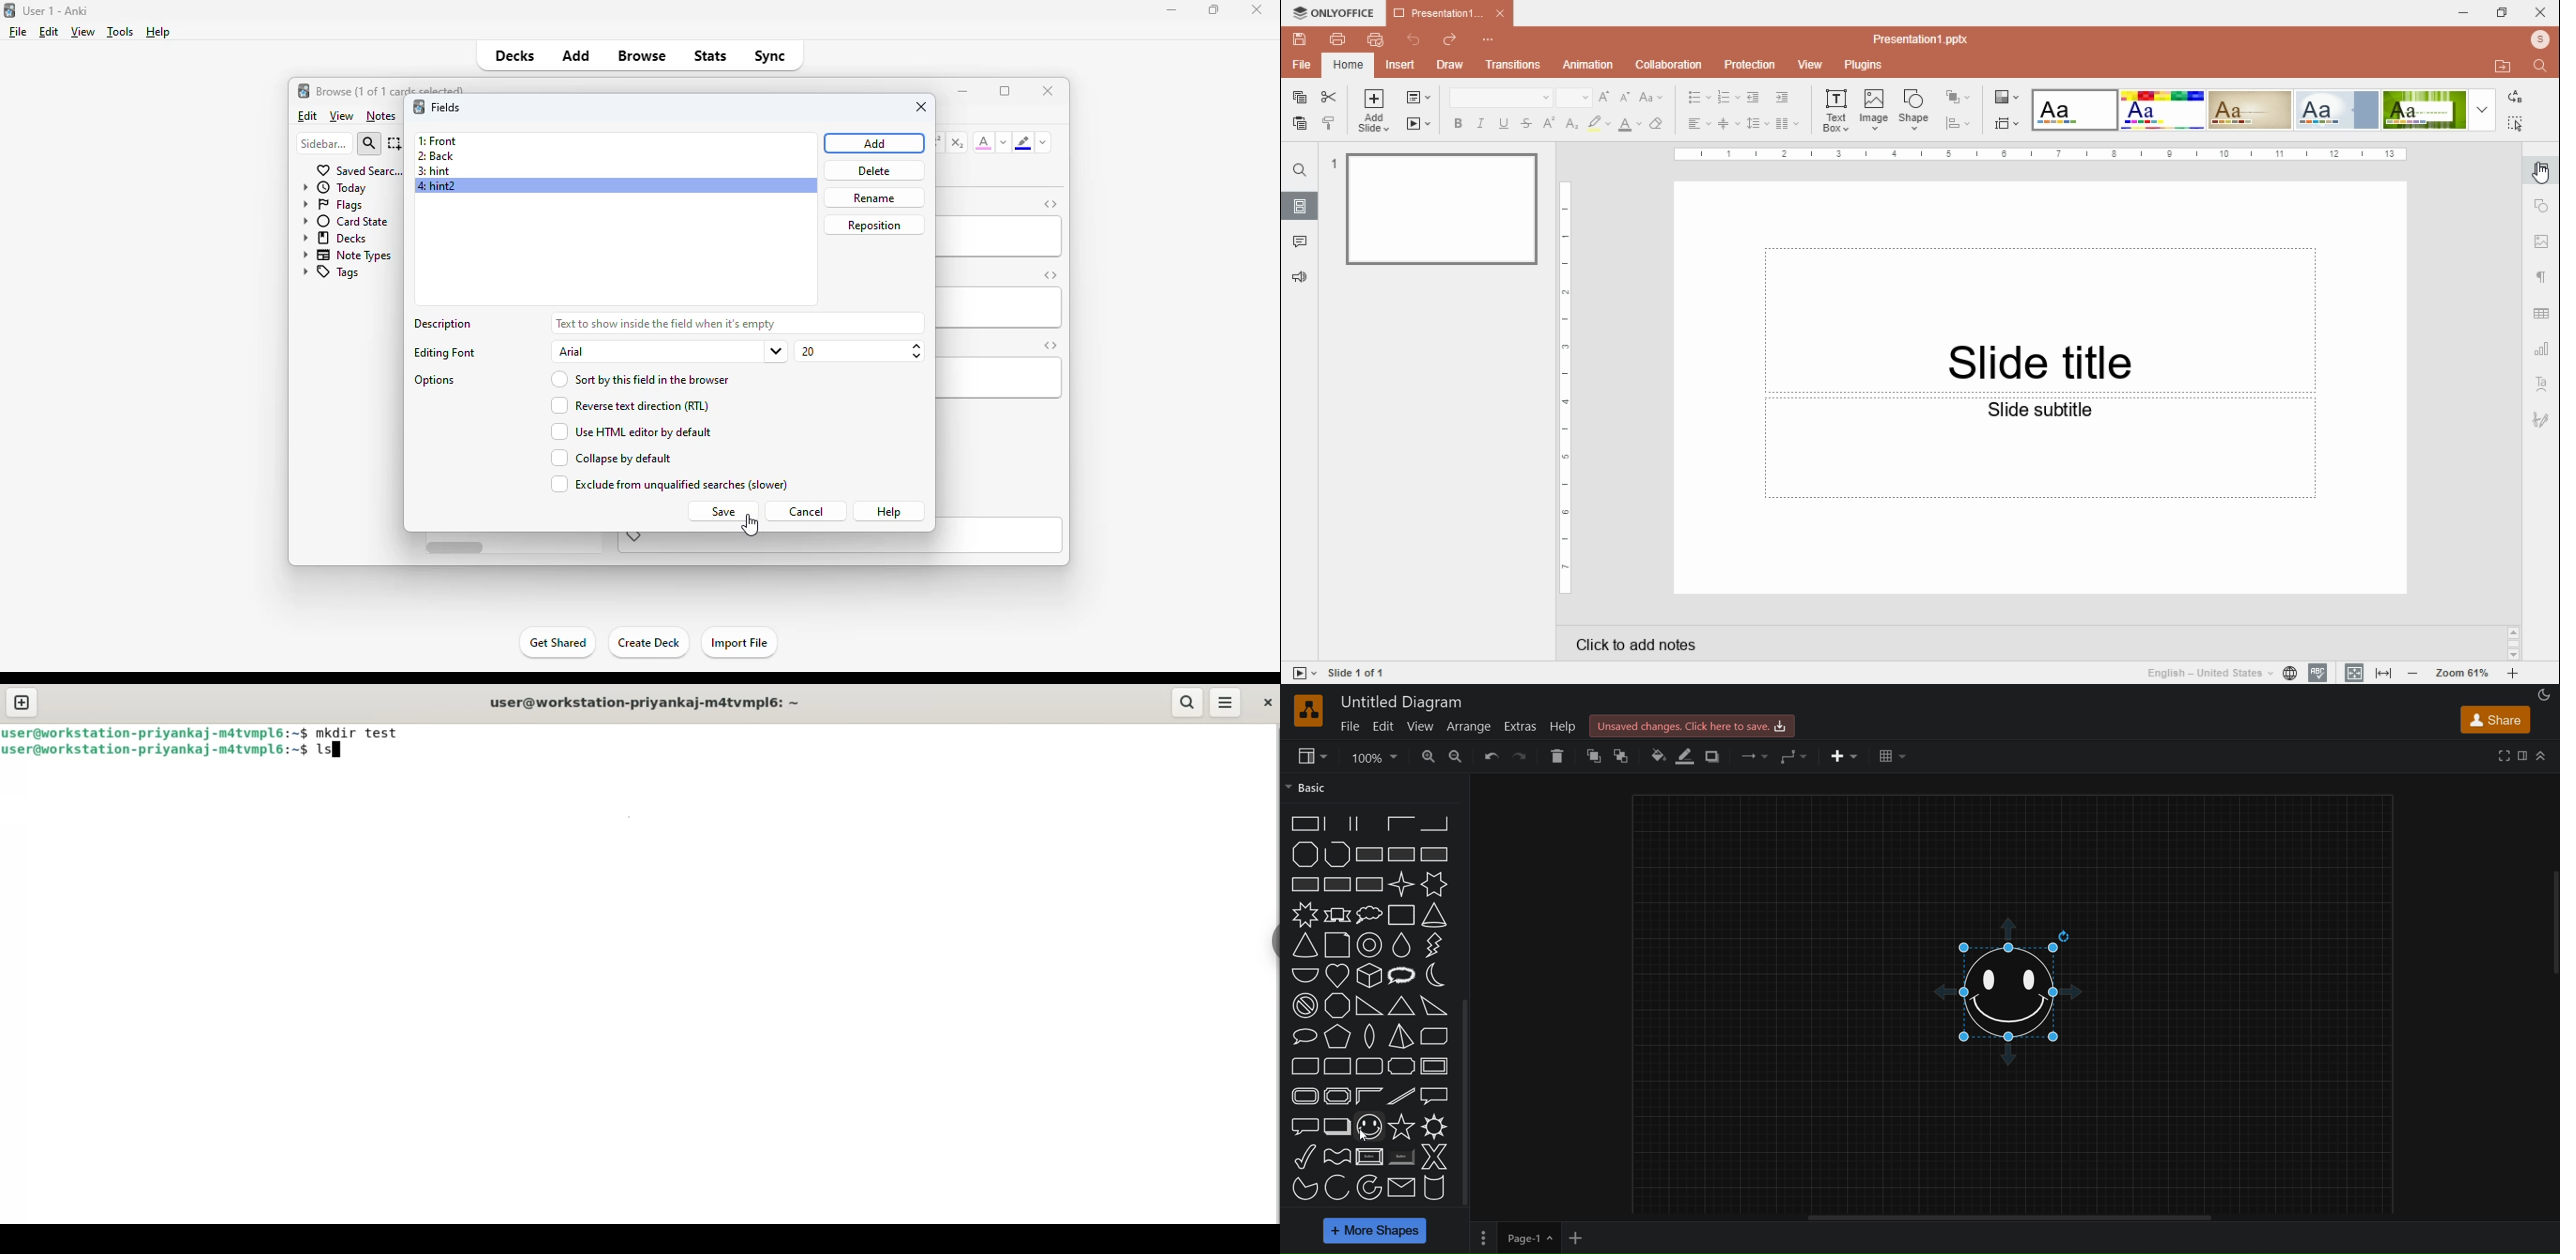 The width and height of the screenshot is (2576, 1260). I want to click on extras, so click(1521, 725).